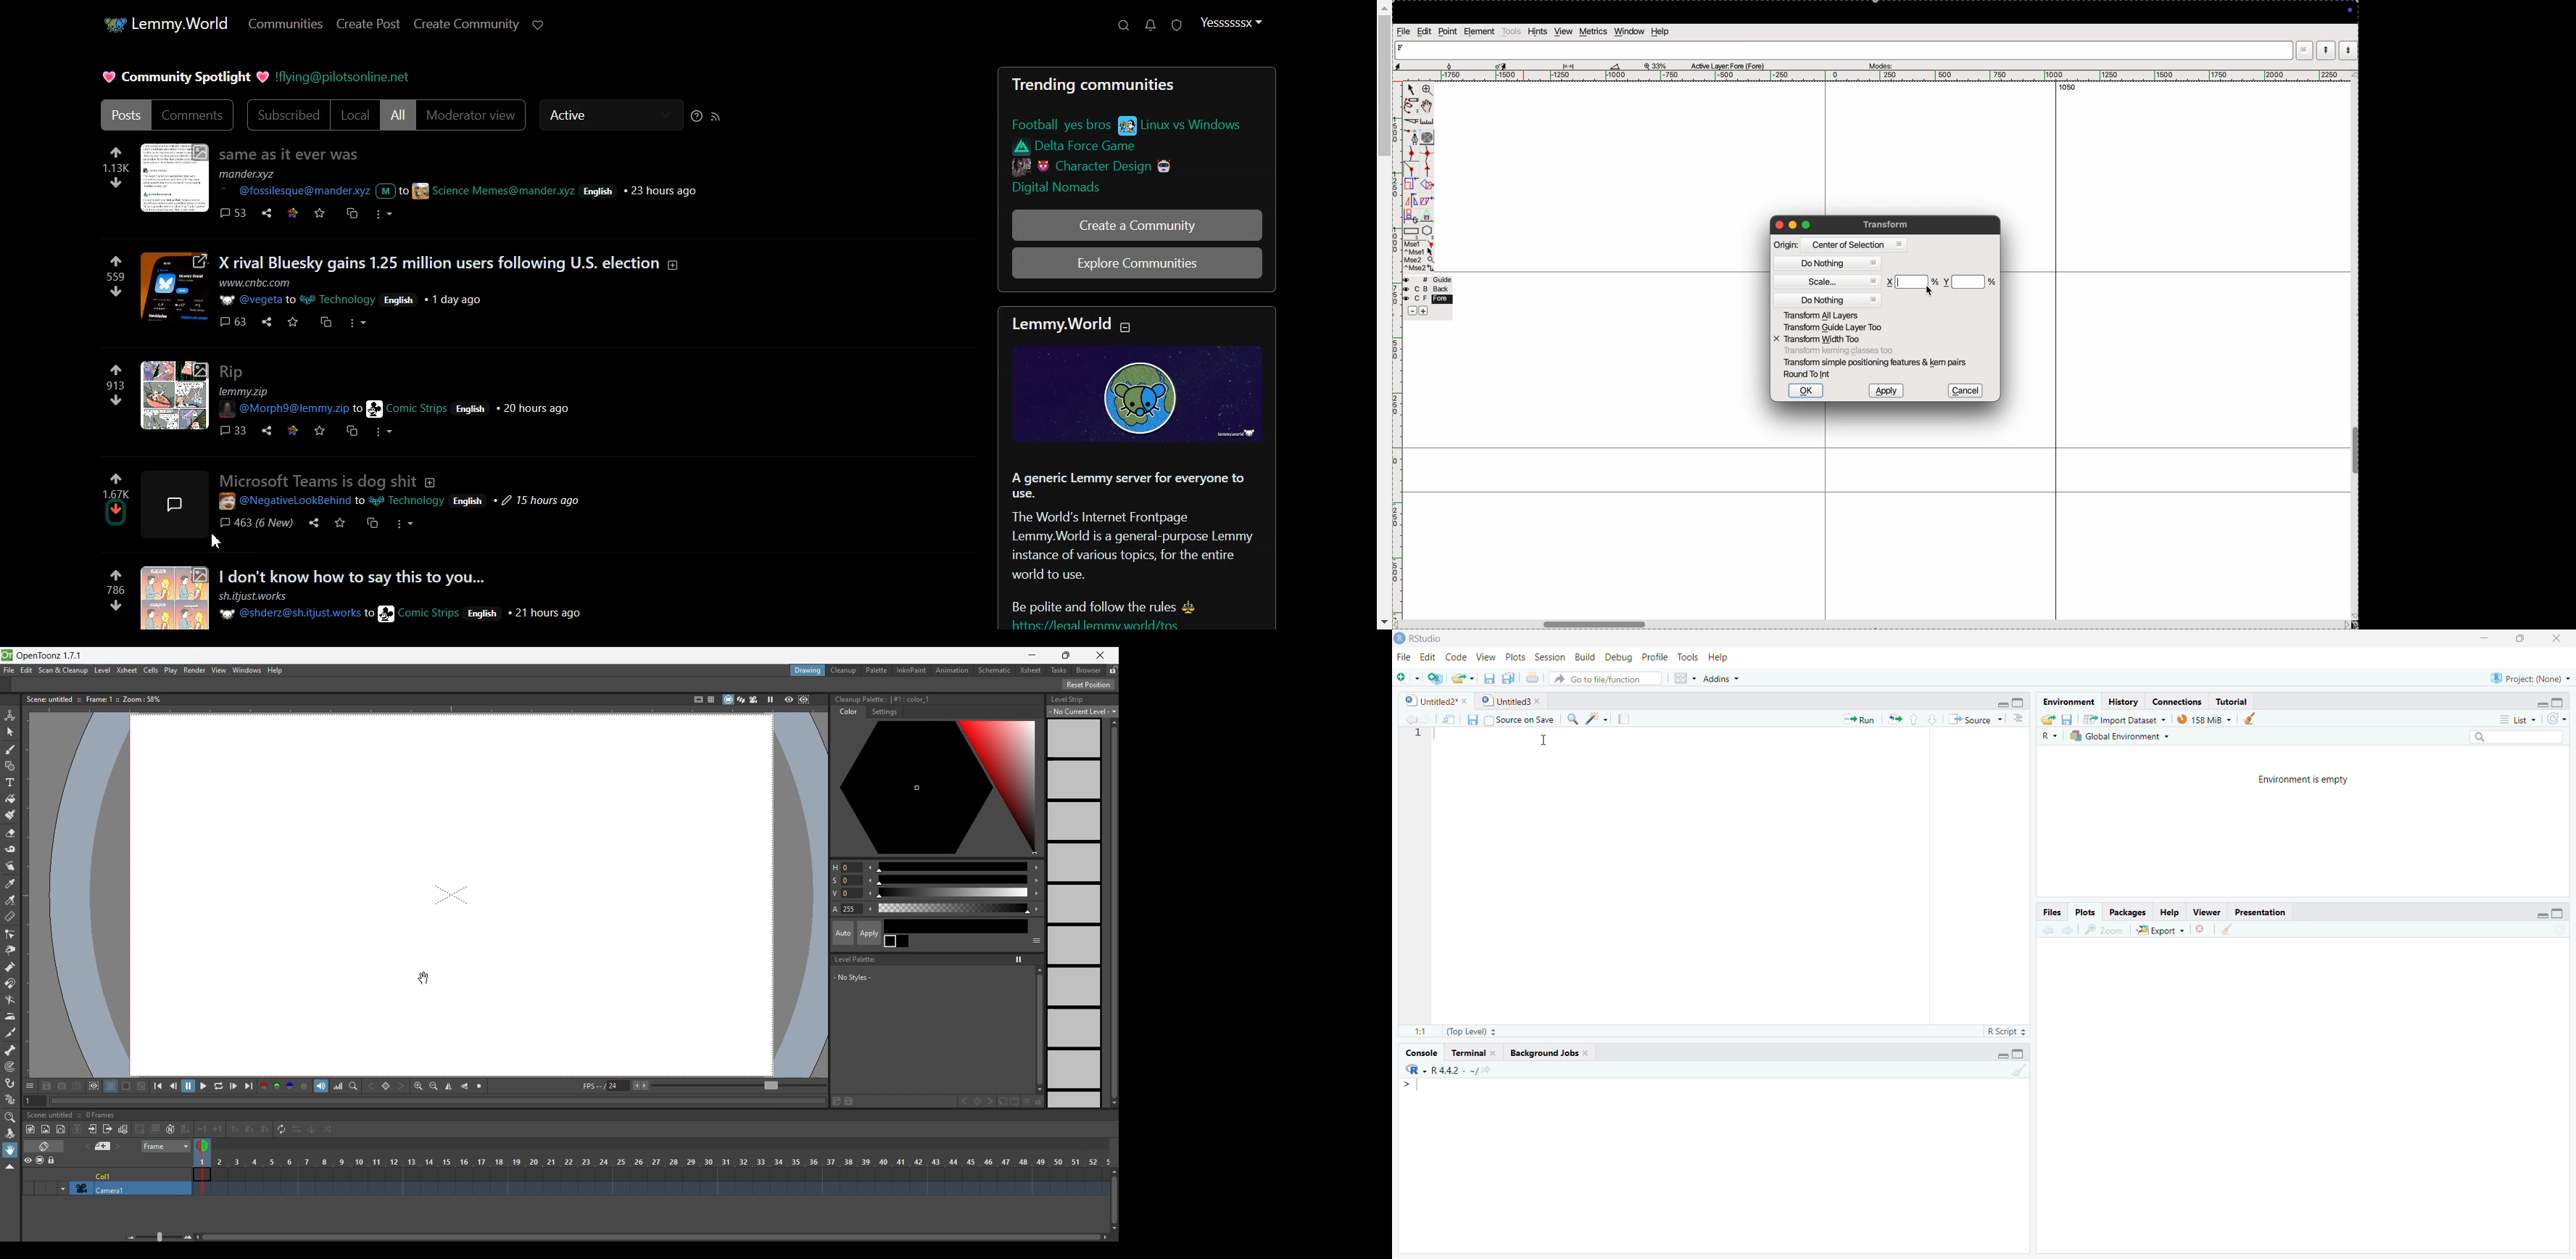  What do you see at coordinates (2514, 738) in the screenshot?
I see `search` at bounding box center [2514, 738].